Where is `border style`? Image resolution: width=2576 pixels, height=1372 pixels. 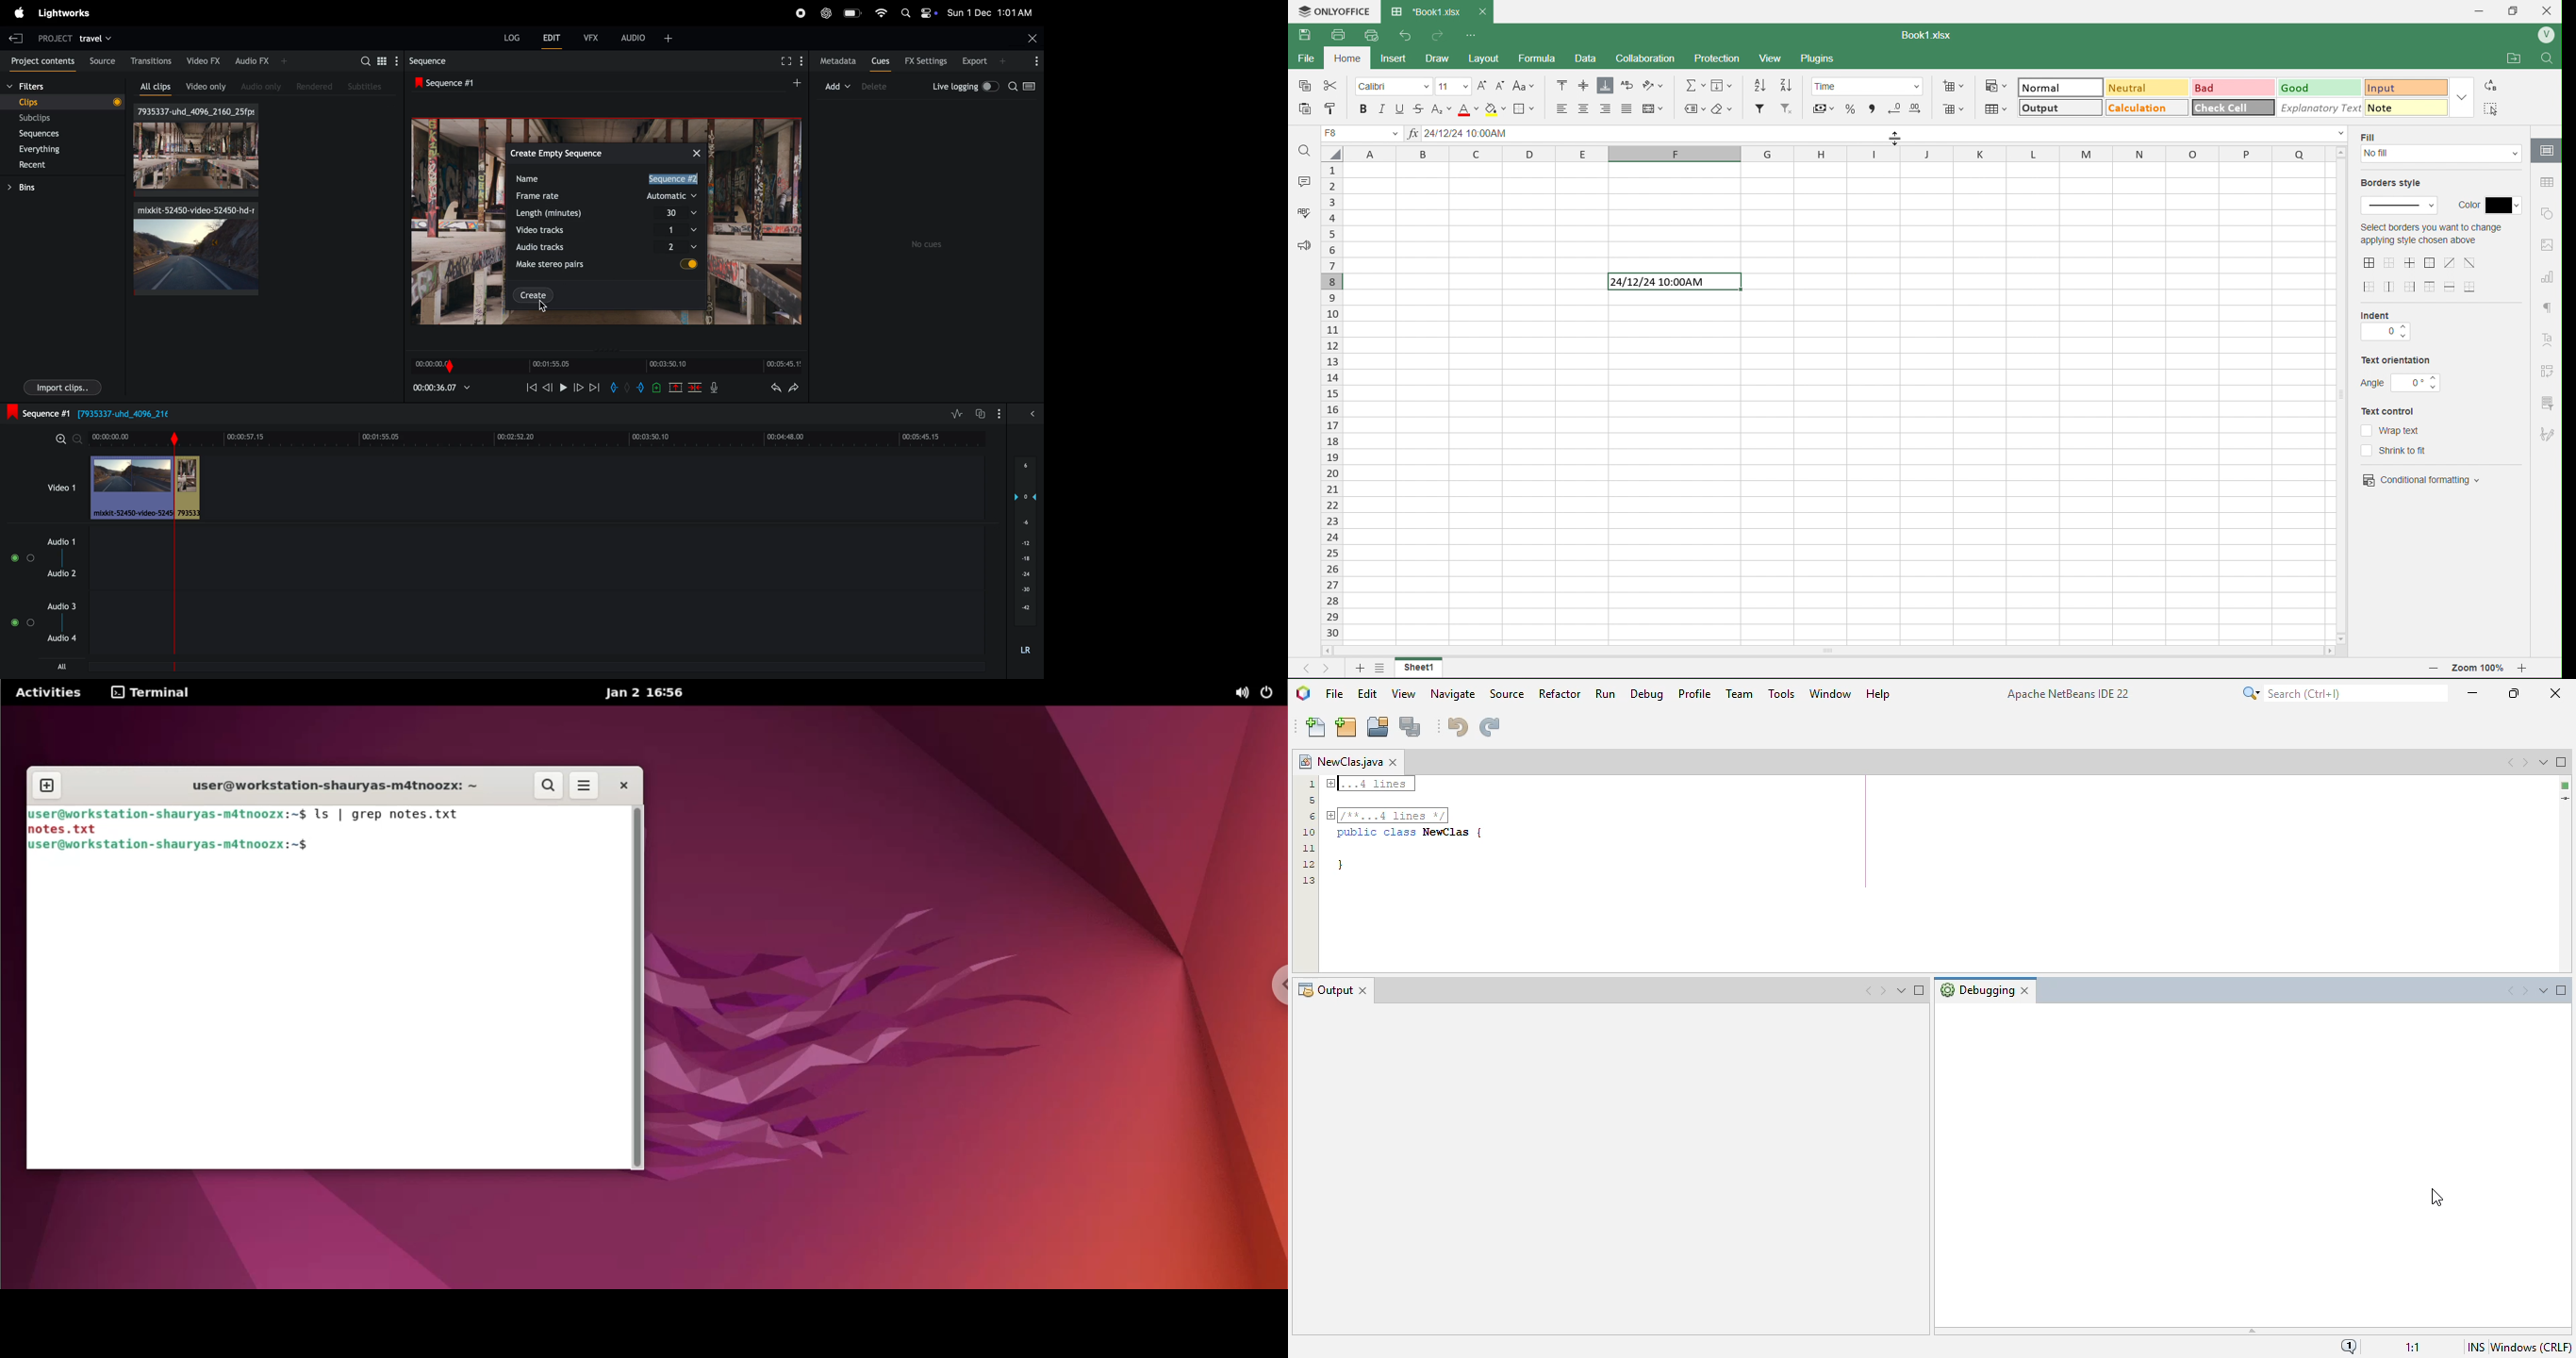
border style is located at coordinates (2401, 207).